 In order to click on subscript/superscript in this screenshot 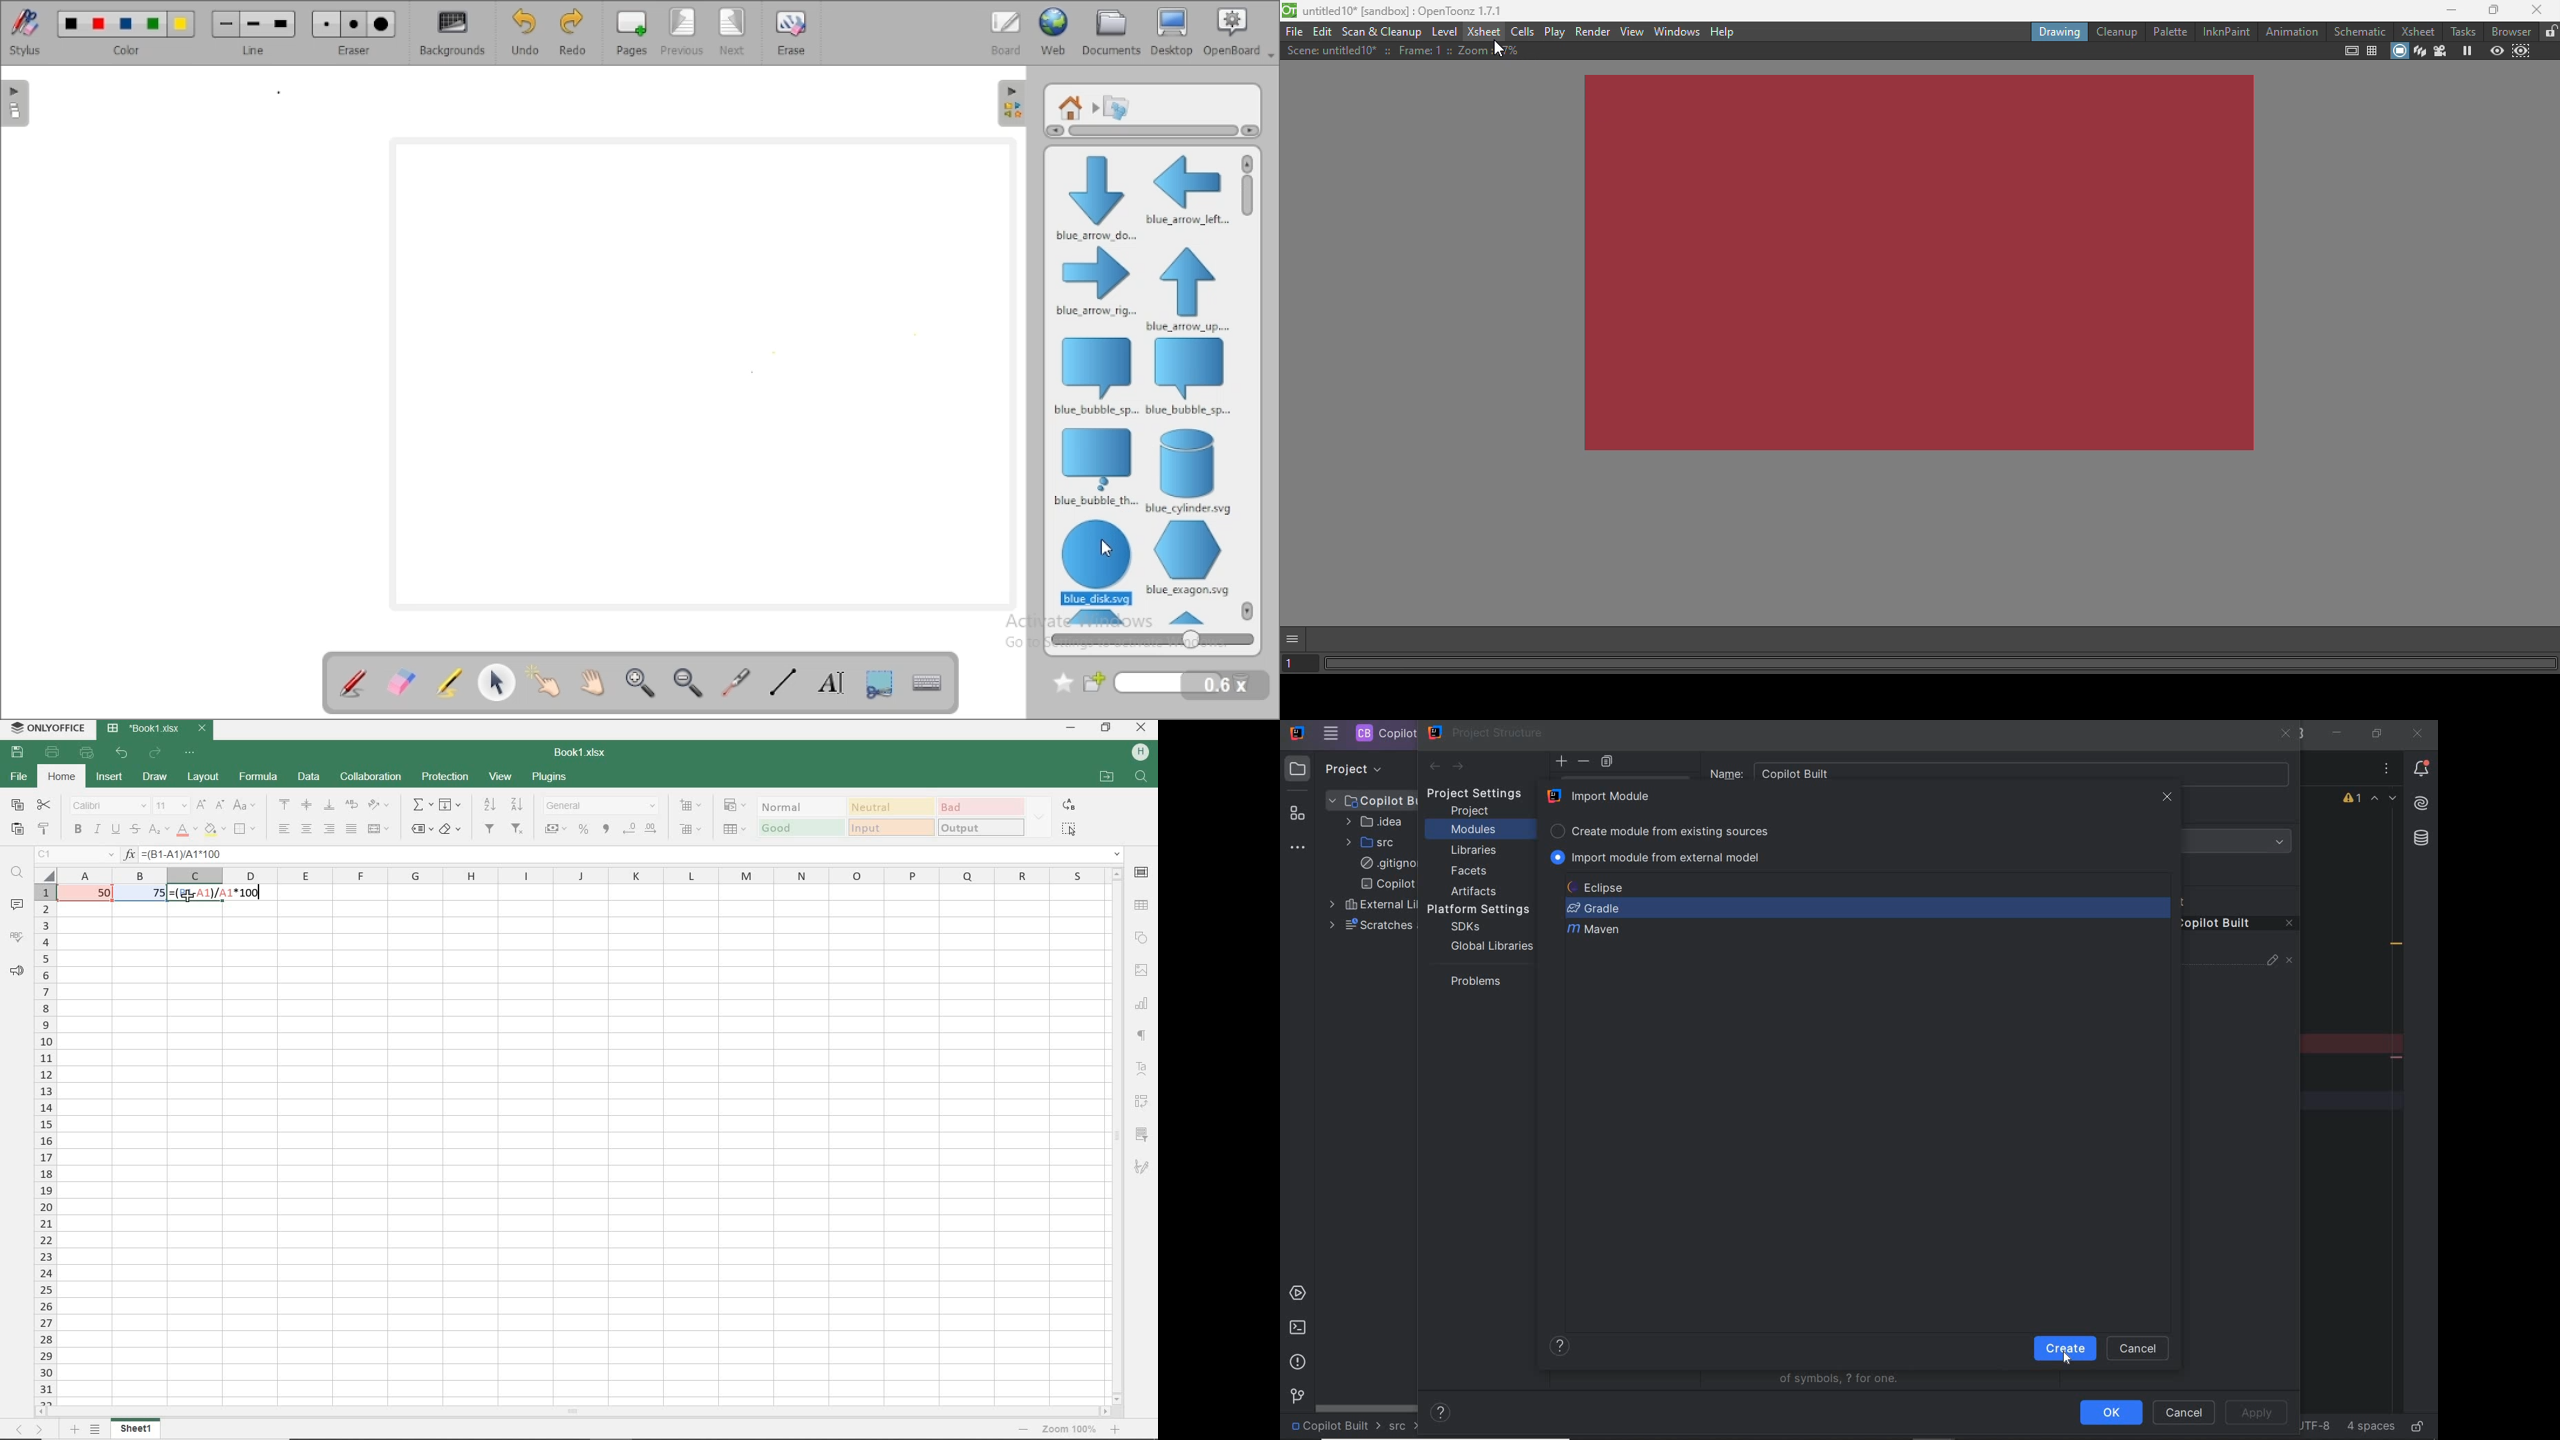, I will do `click(159, 830)`.